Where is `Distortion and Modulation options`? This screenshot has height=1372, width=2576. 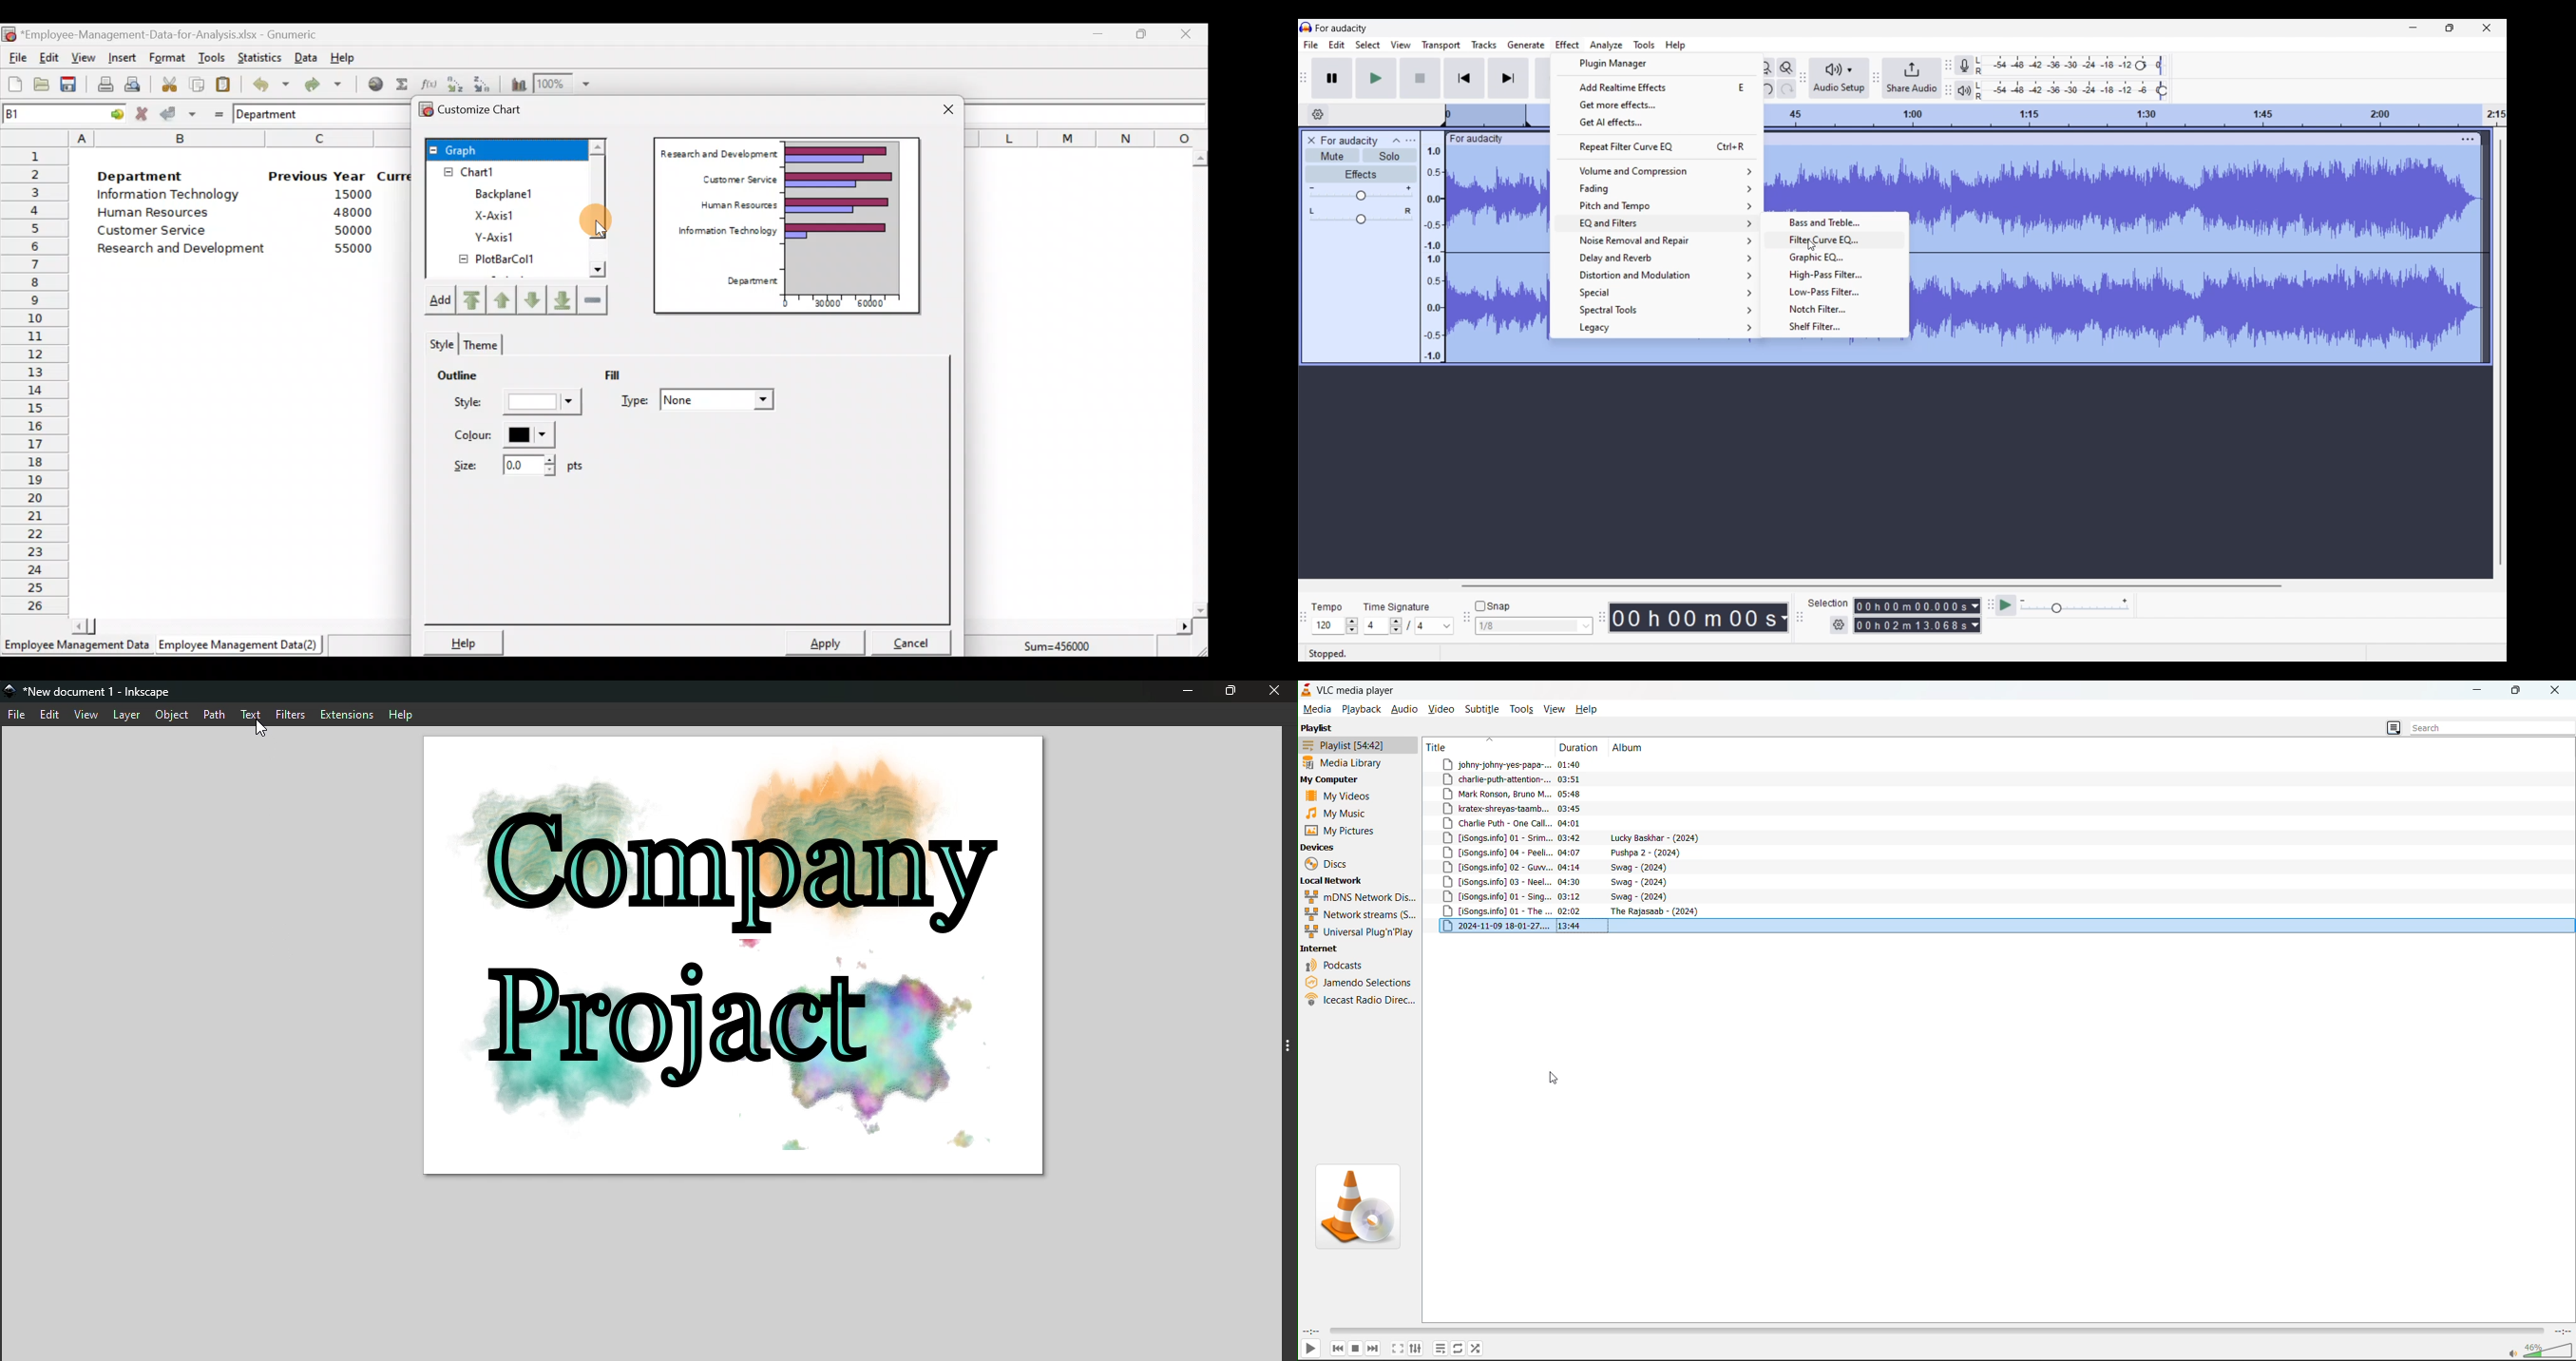
Distortion and Modulation options is located at coordinates (1658, 275).